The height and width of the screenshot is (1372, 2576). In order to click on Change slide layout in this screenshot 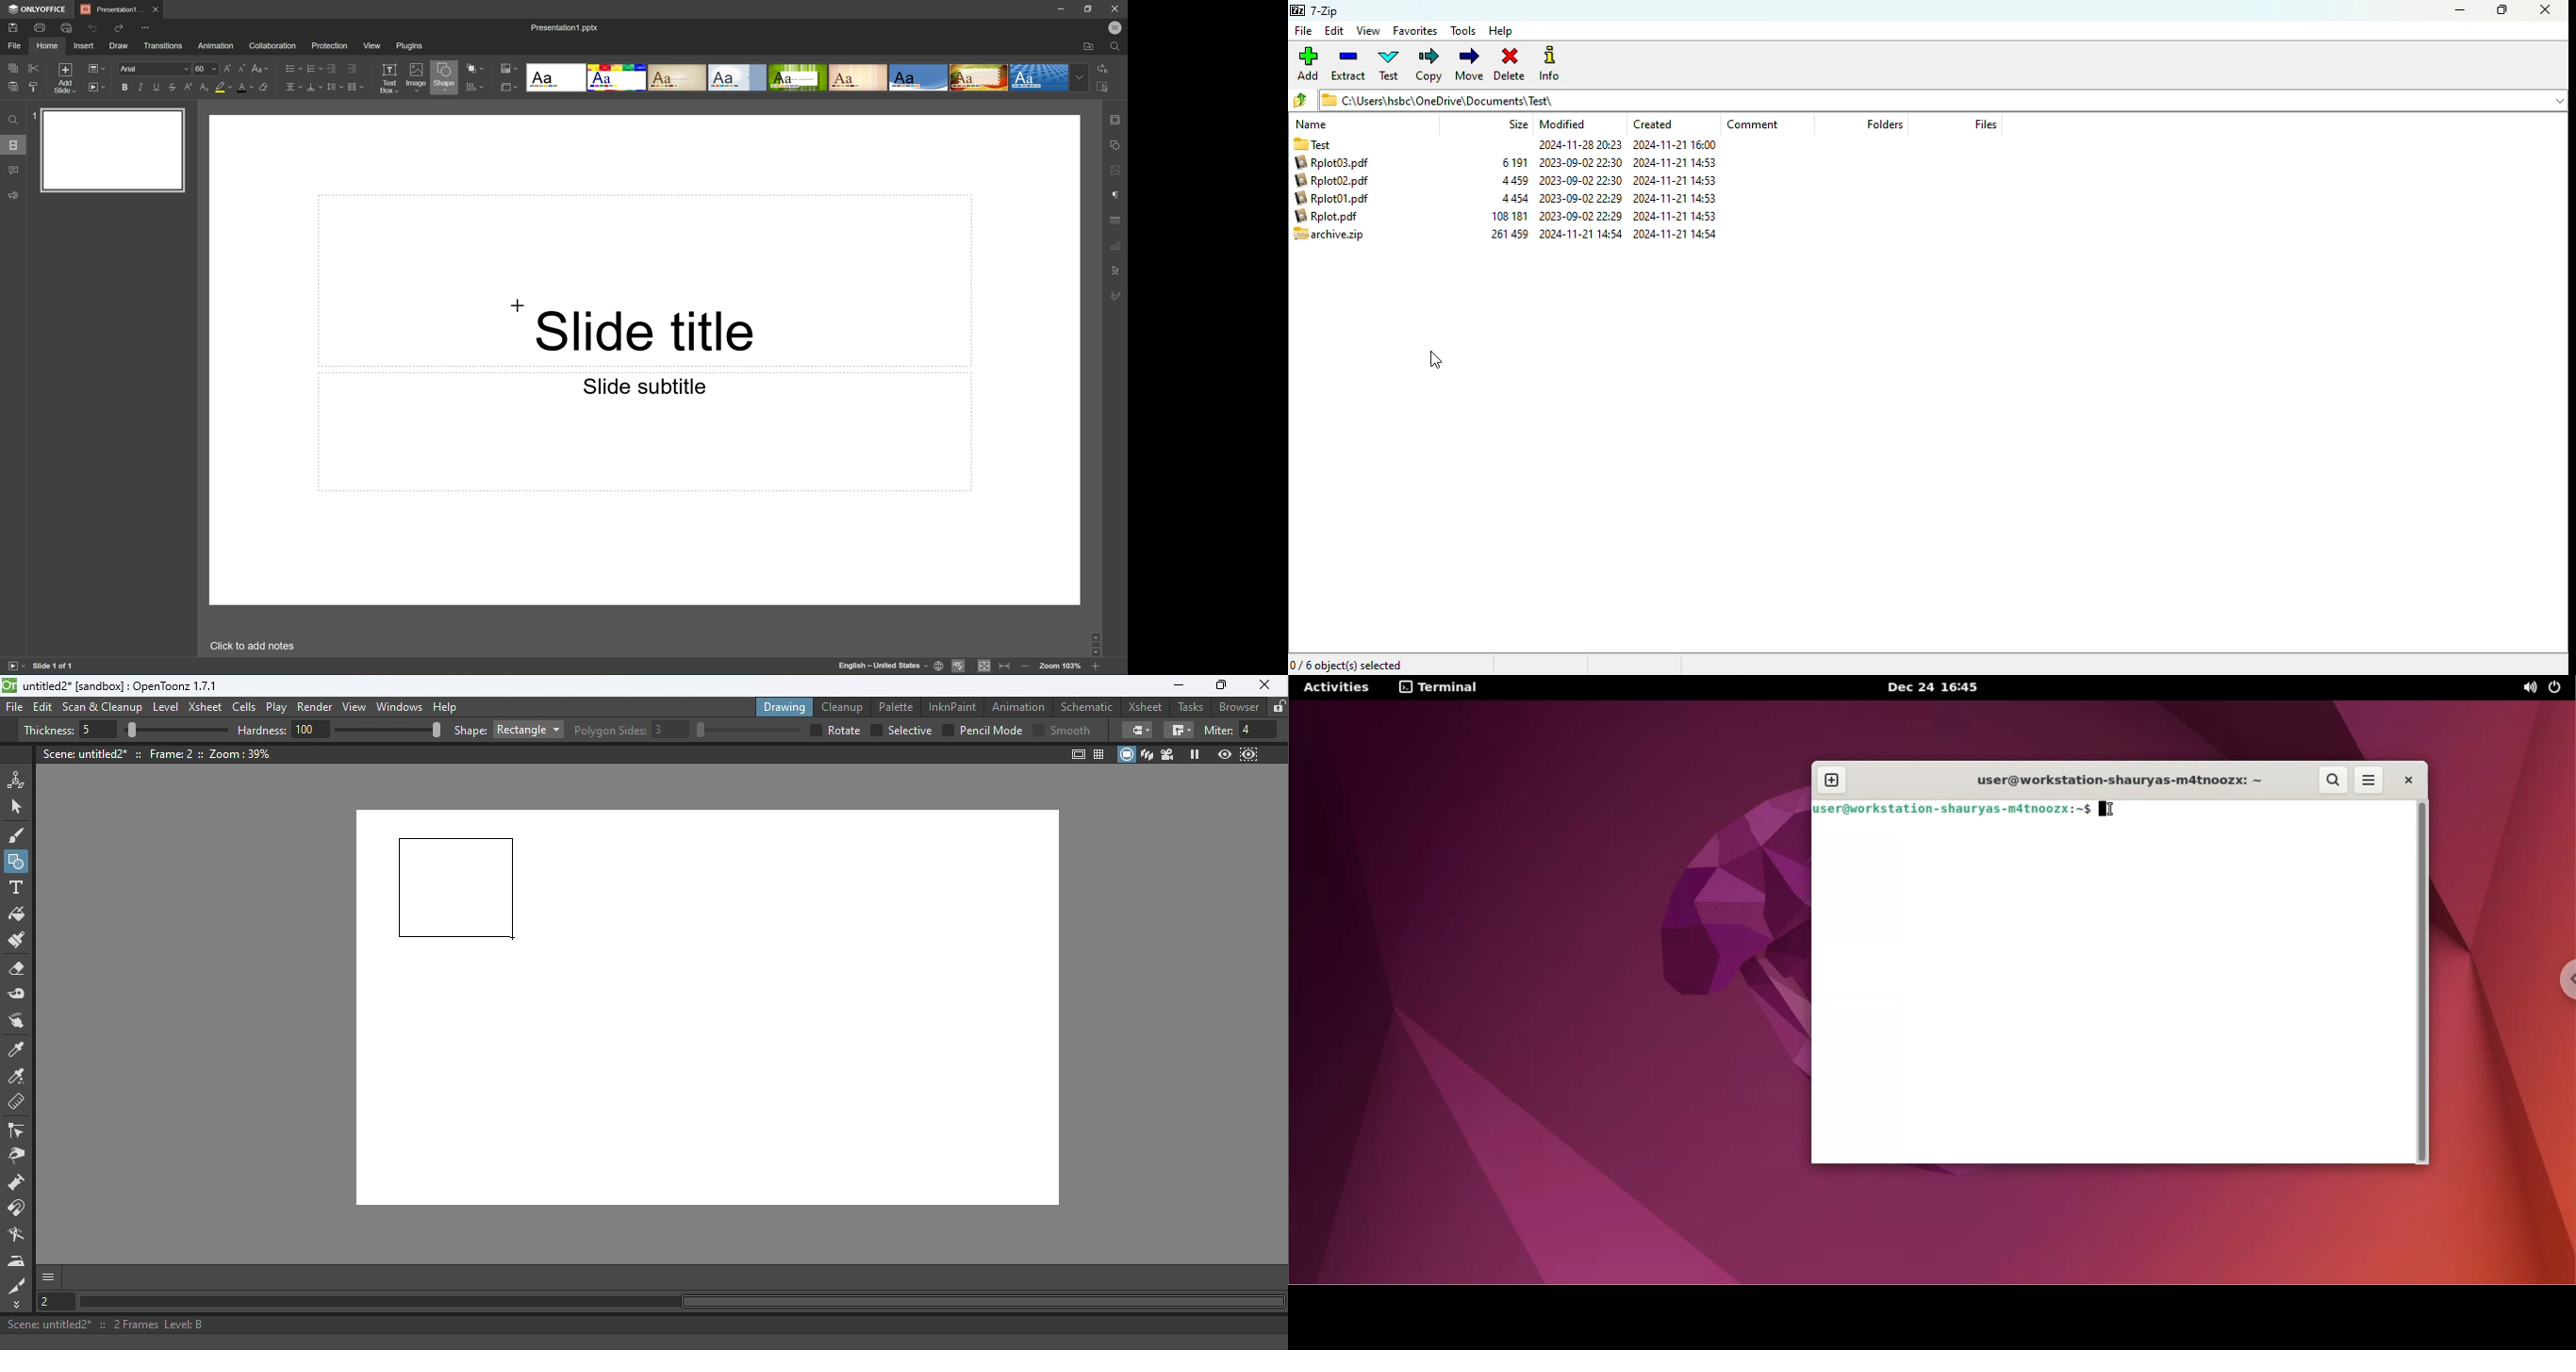, I will do `click(97, 67)`.